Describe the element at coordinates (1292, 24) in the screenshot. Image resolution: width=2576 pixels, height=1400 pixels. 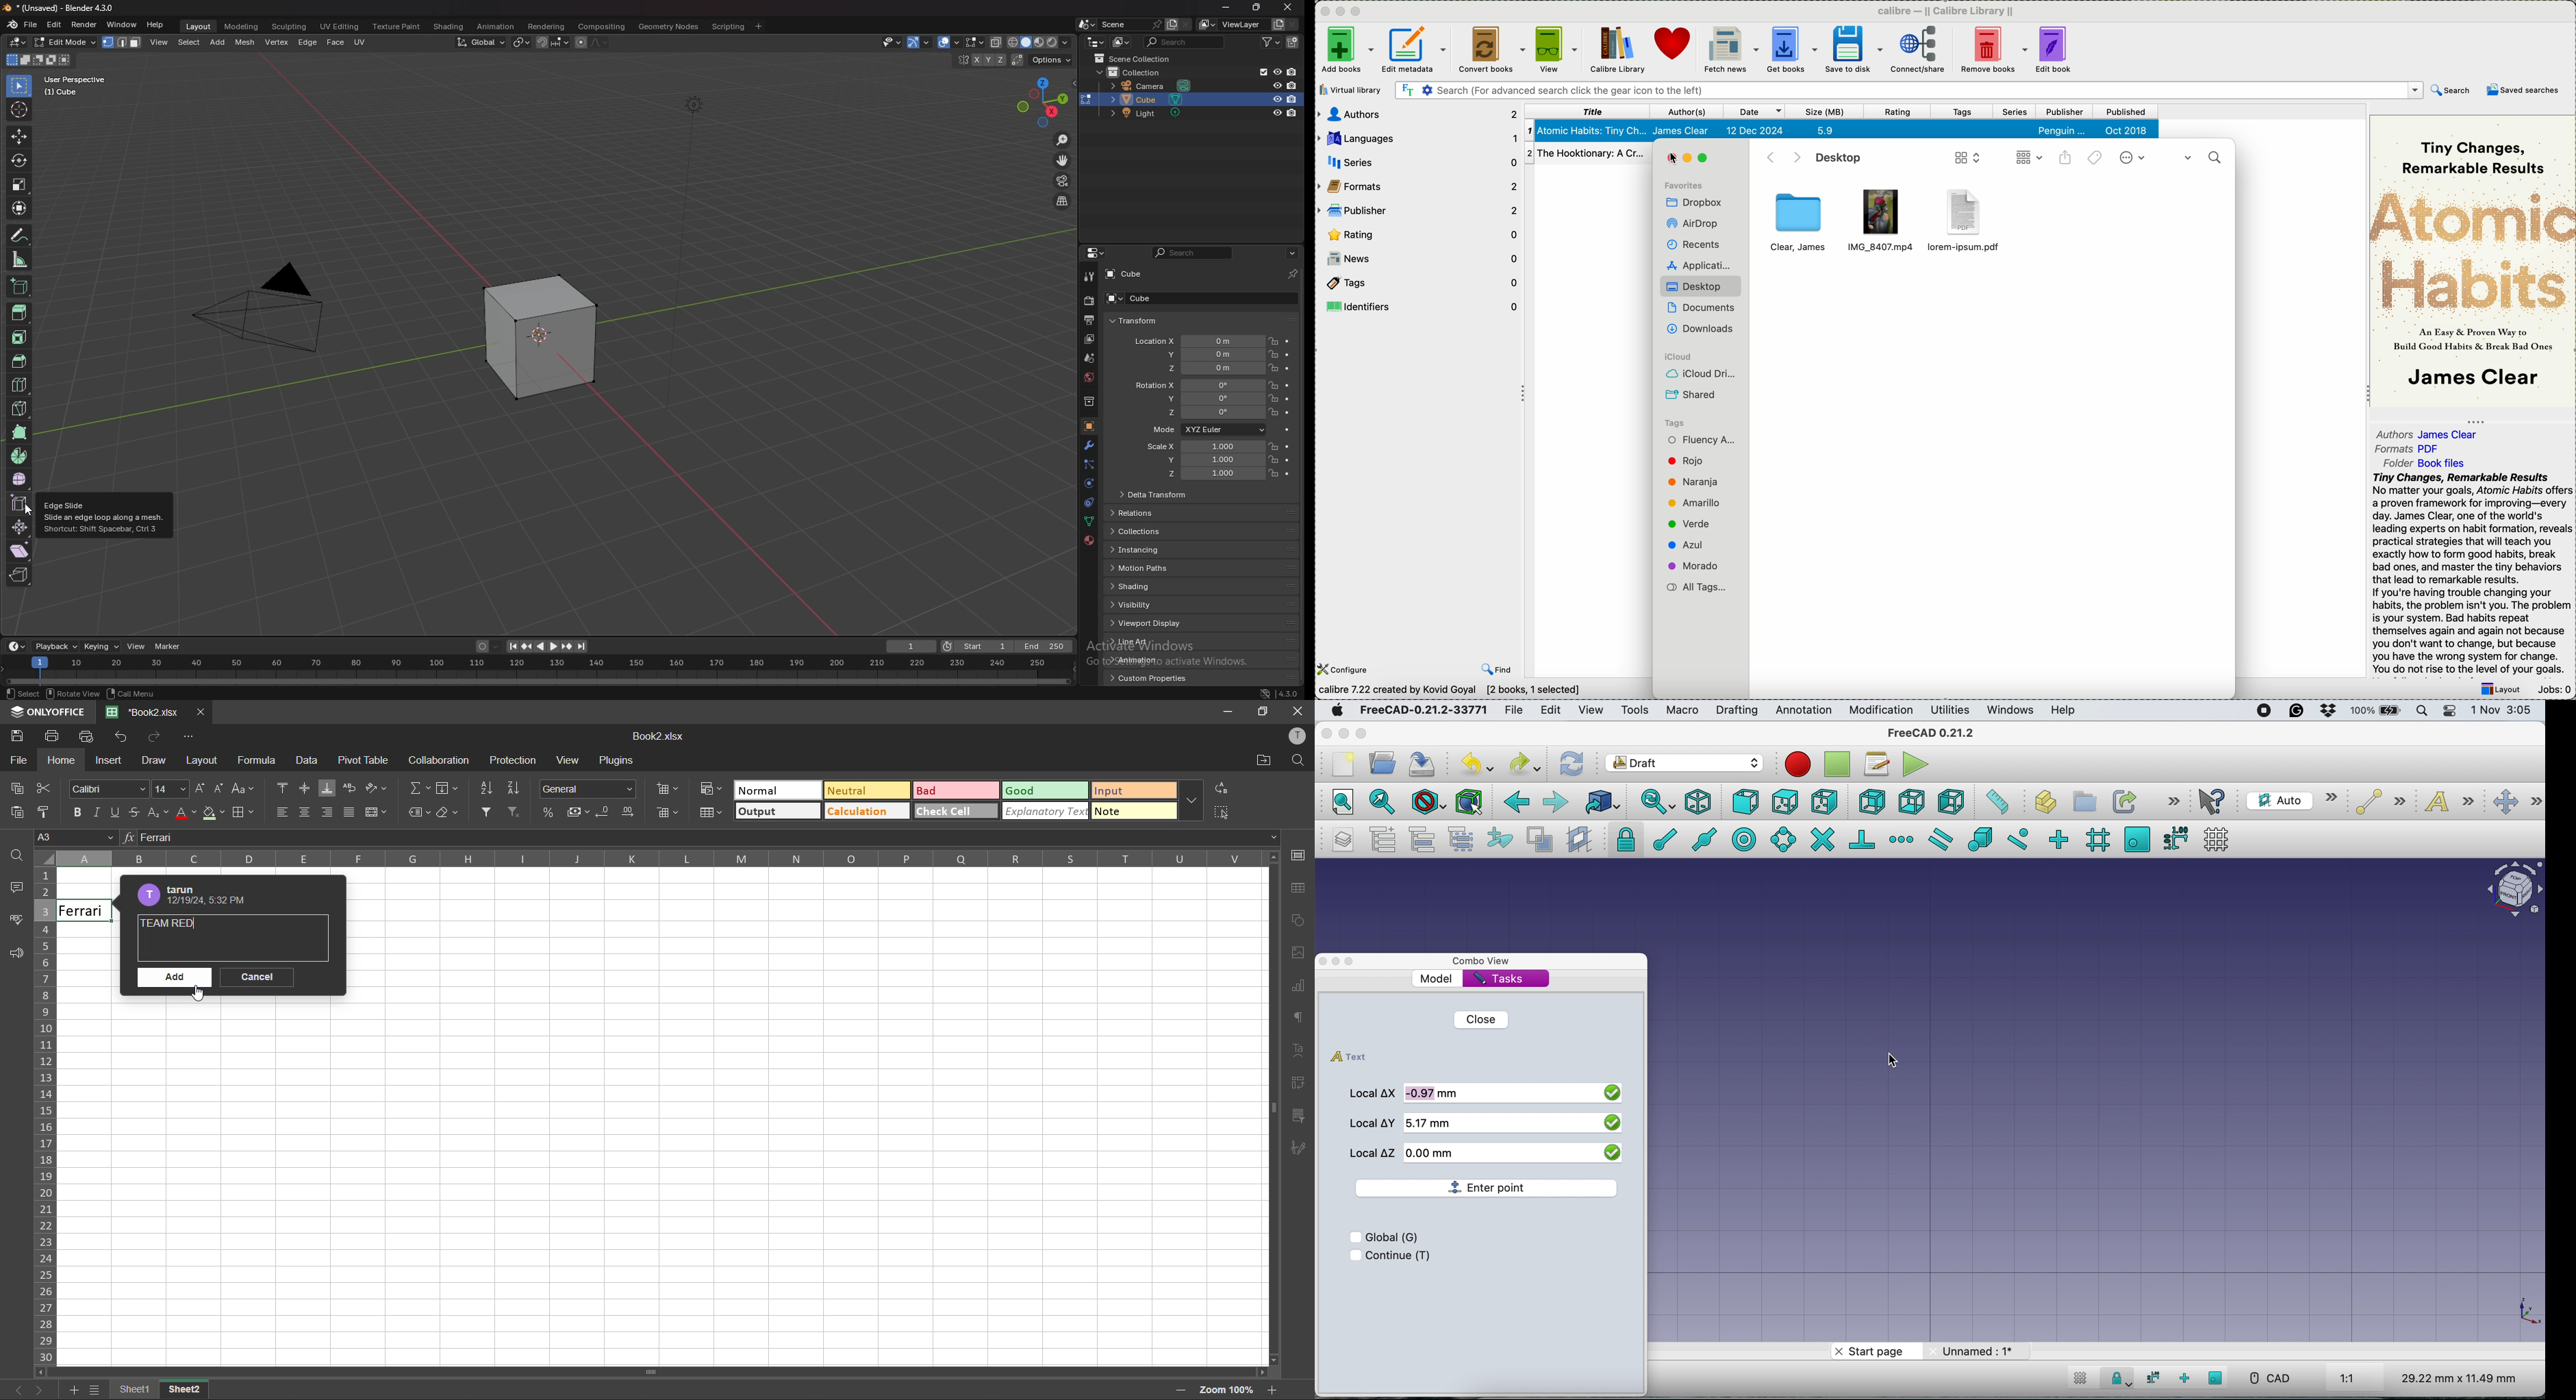
I see `remove view layer` at that location.